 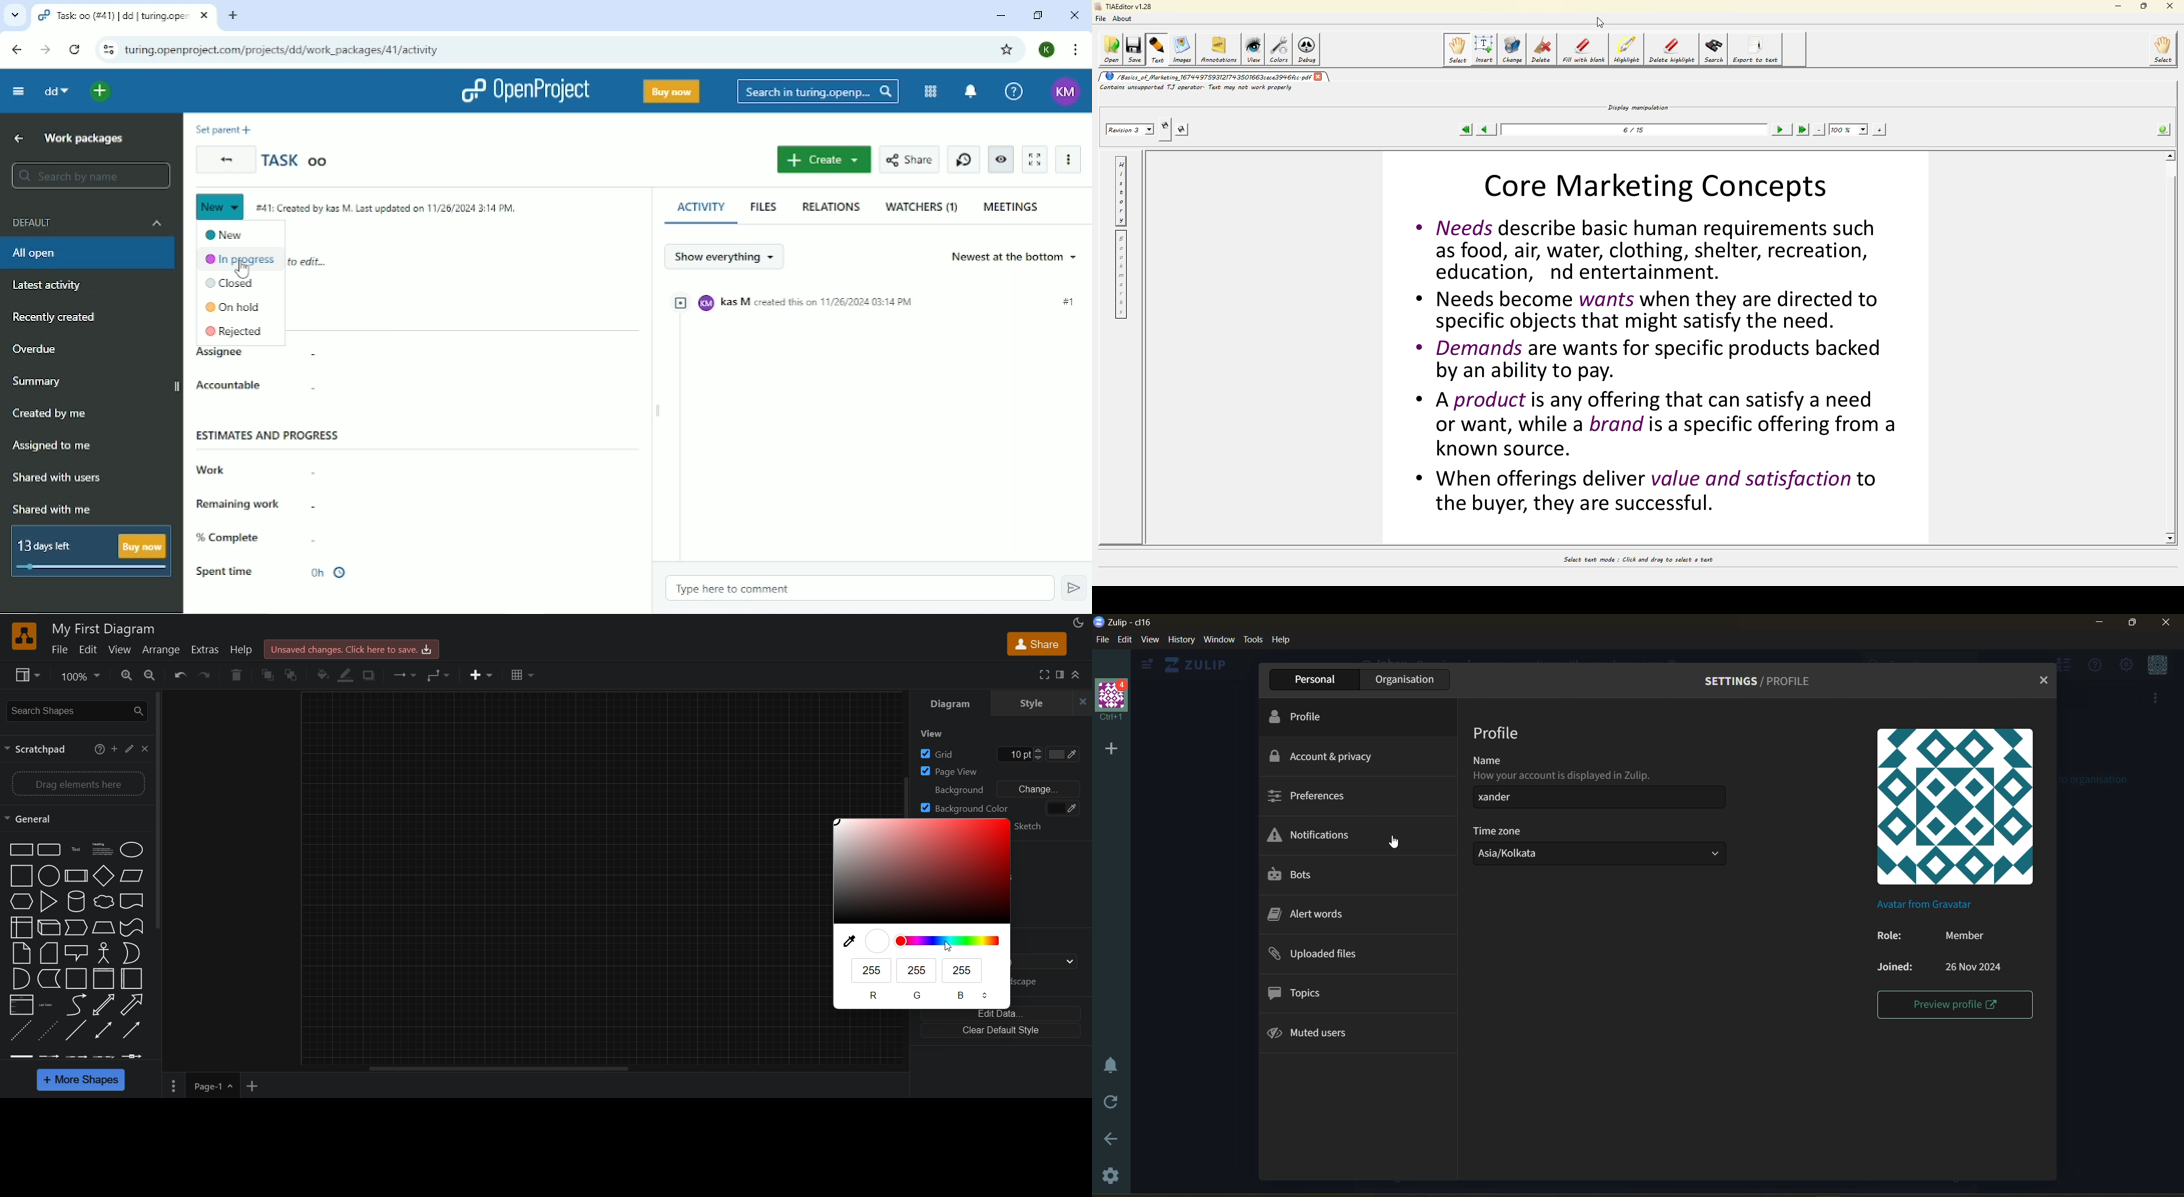 I want to click on file, so click(x=60, y=651).